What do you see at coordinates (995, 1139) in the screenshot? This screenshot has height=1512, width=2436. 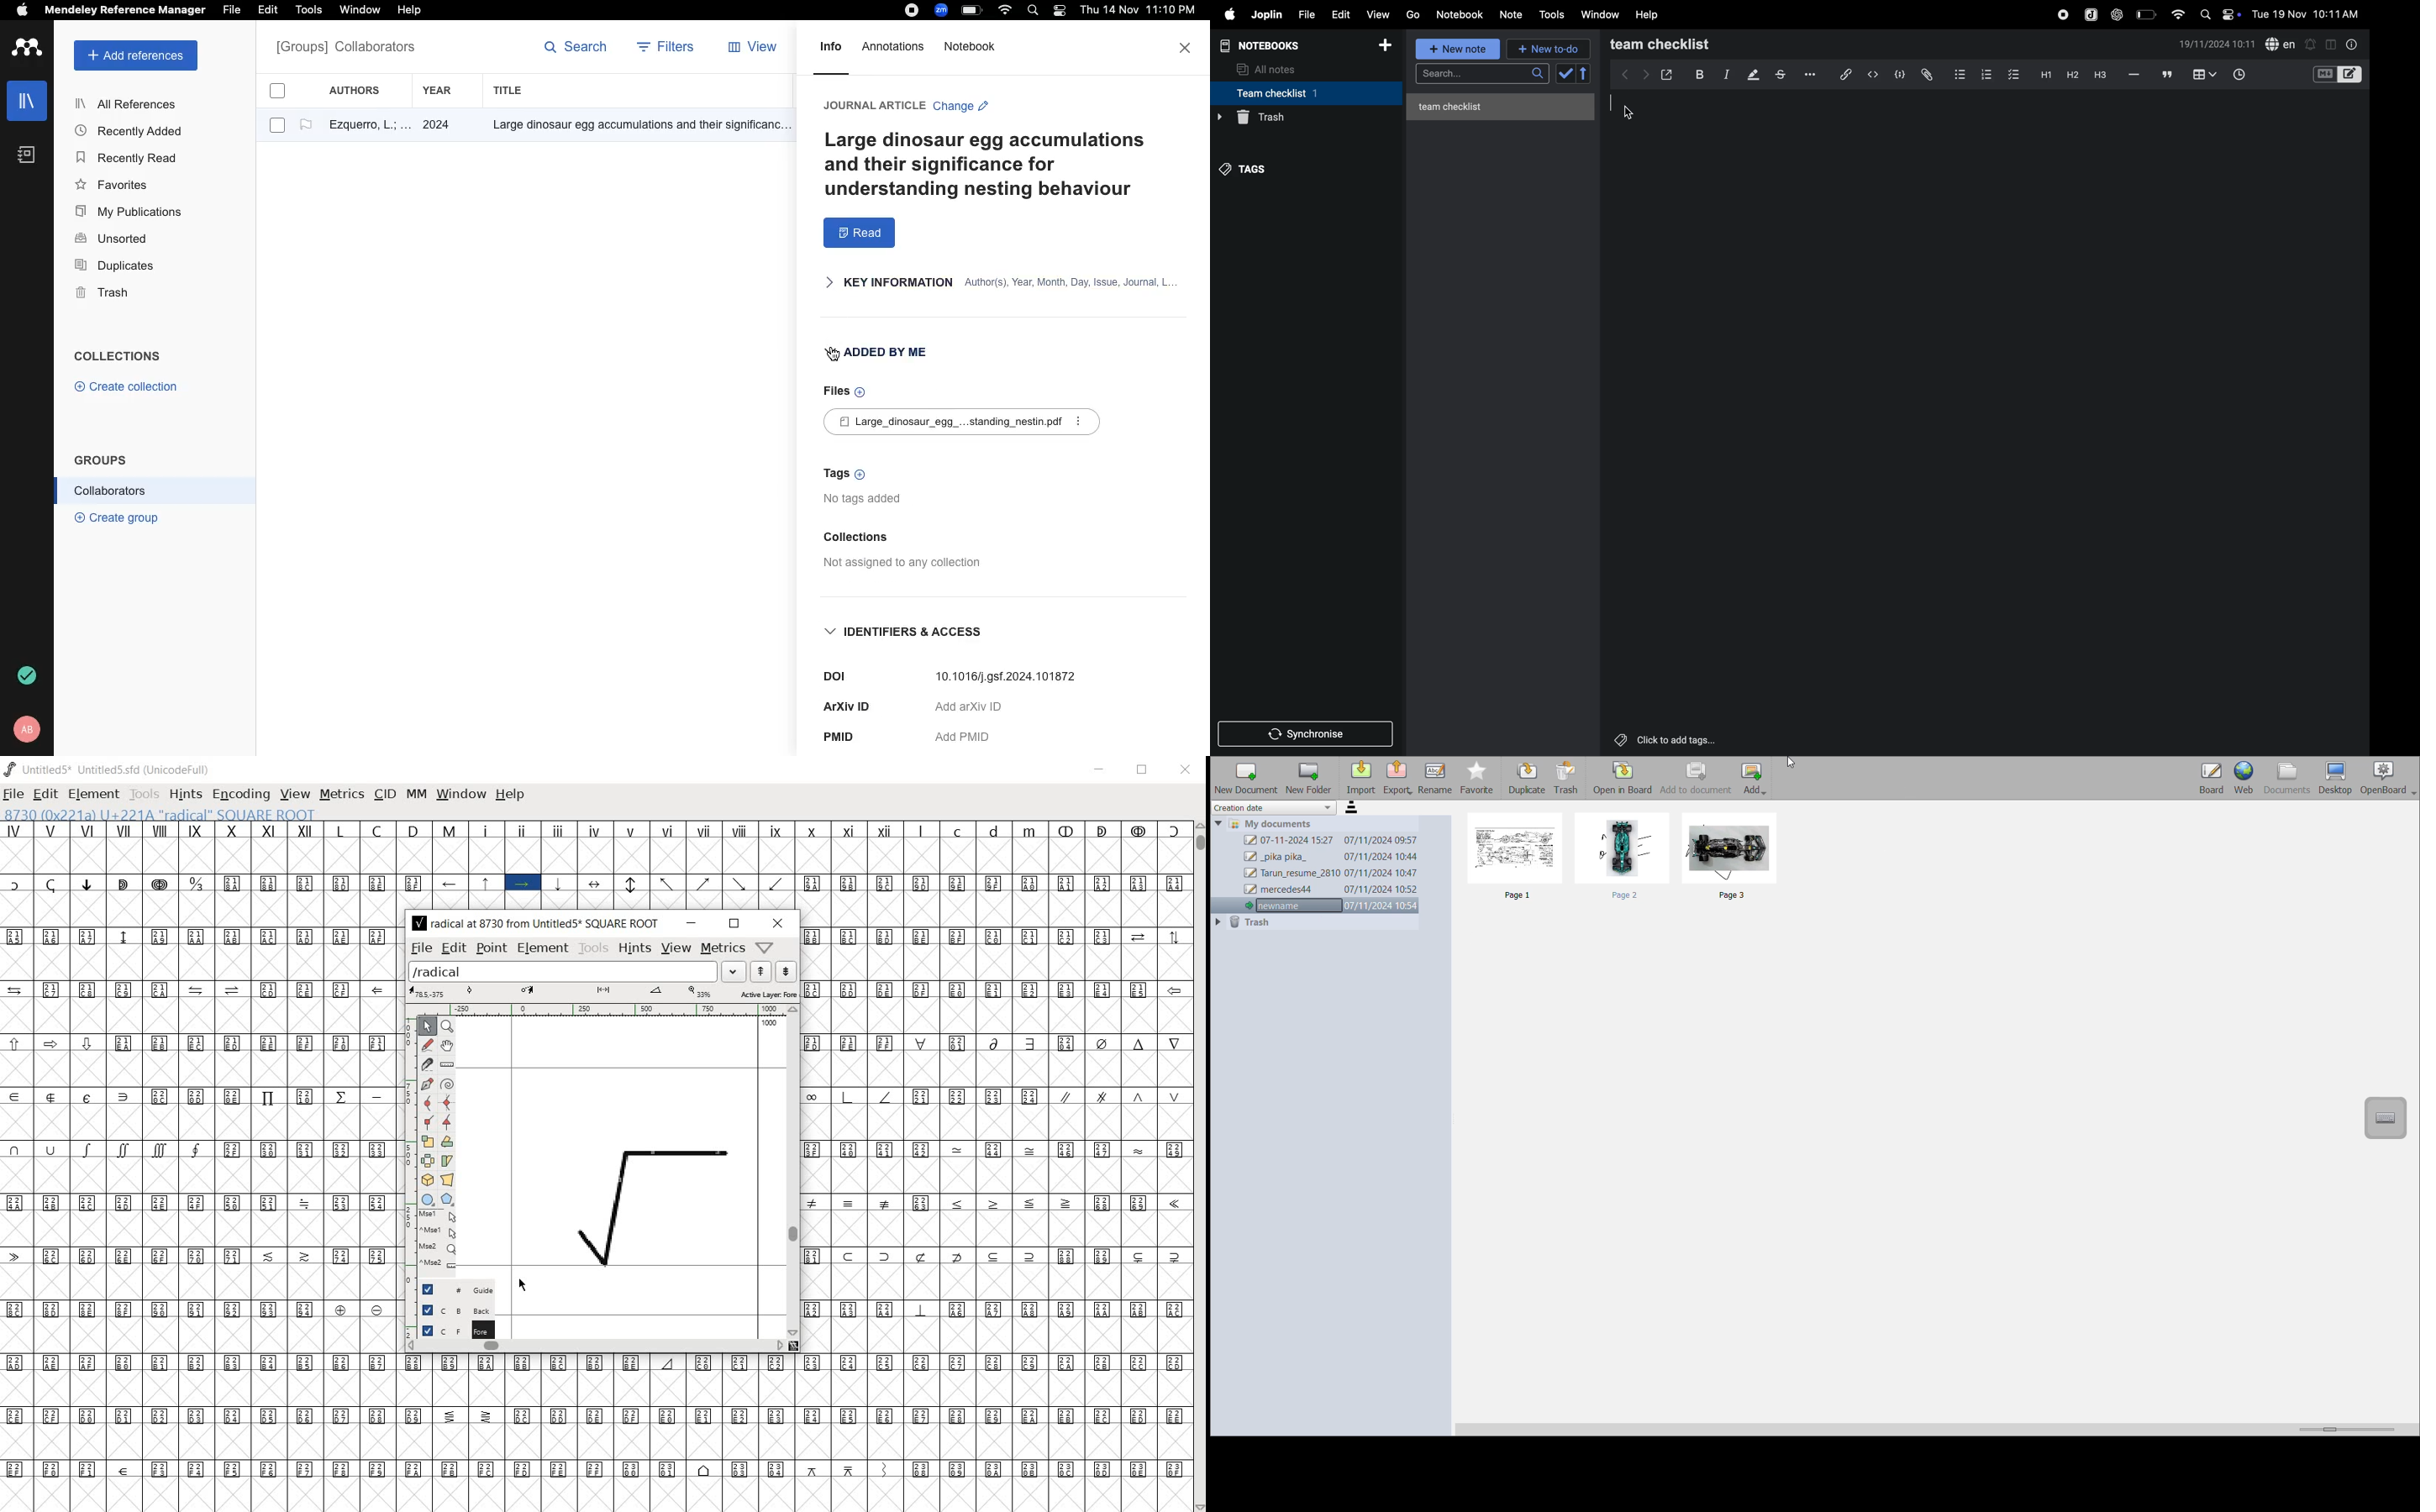 I see `Glyph characters` at bounding box center [995, 1139].